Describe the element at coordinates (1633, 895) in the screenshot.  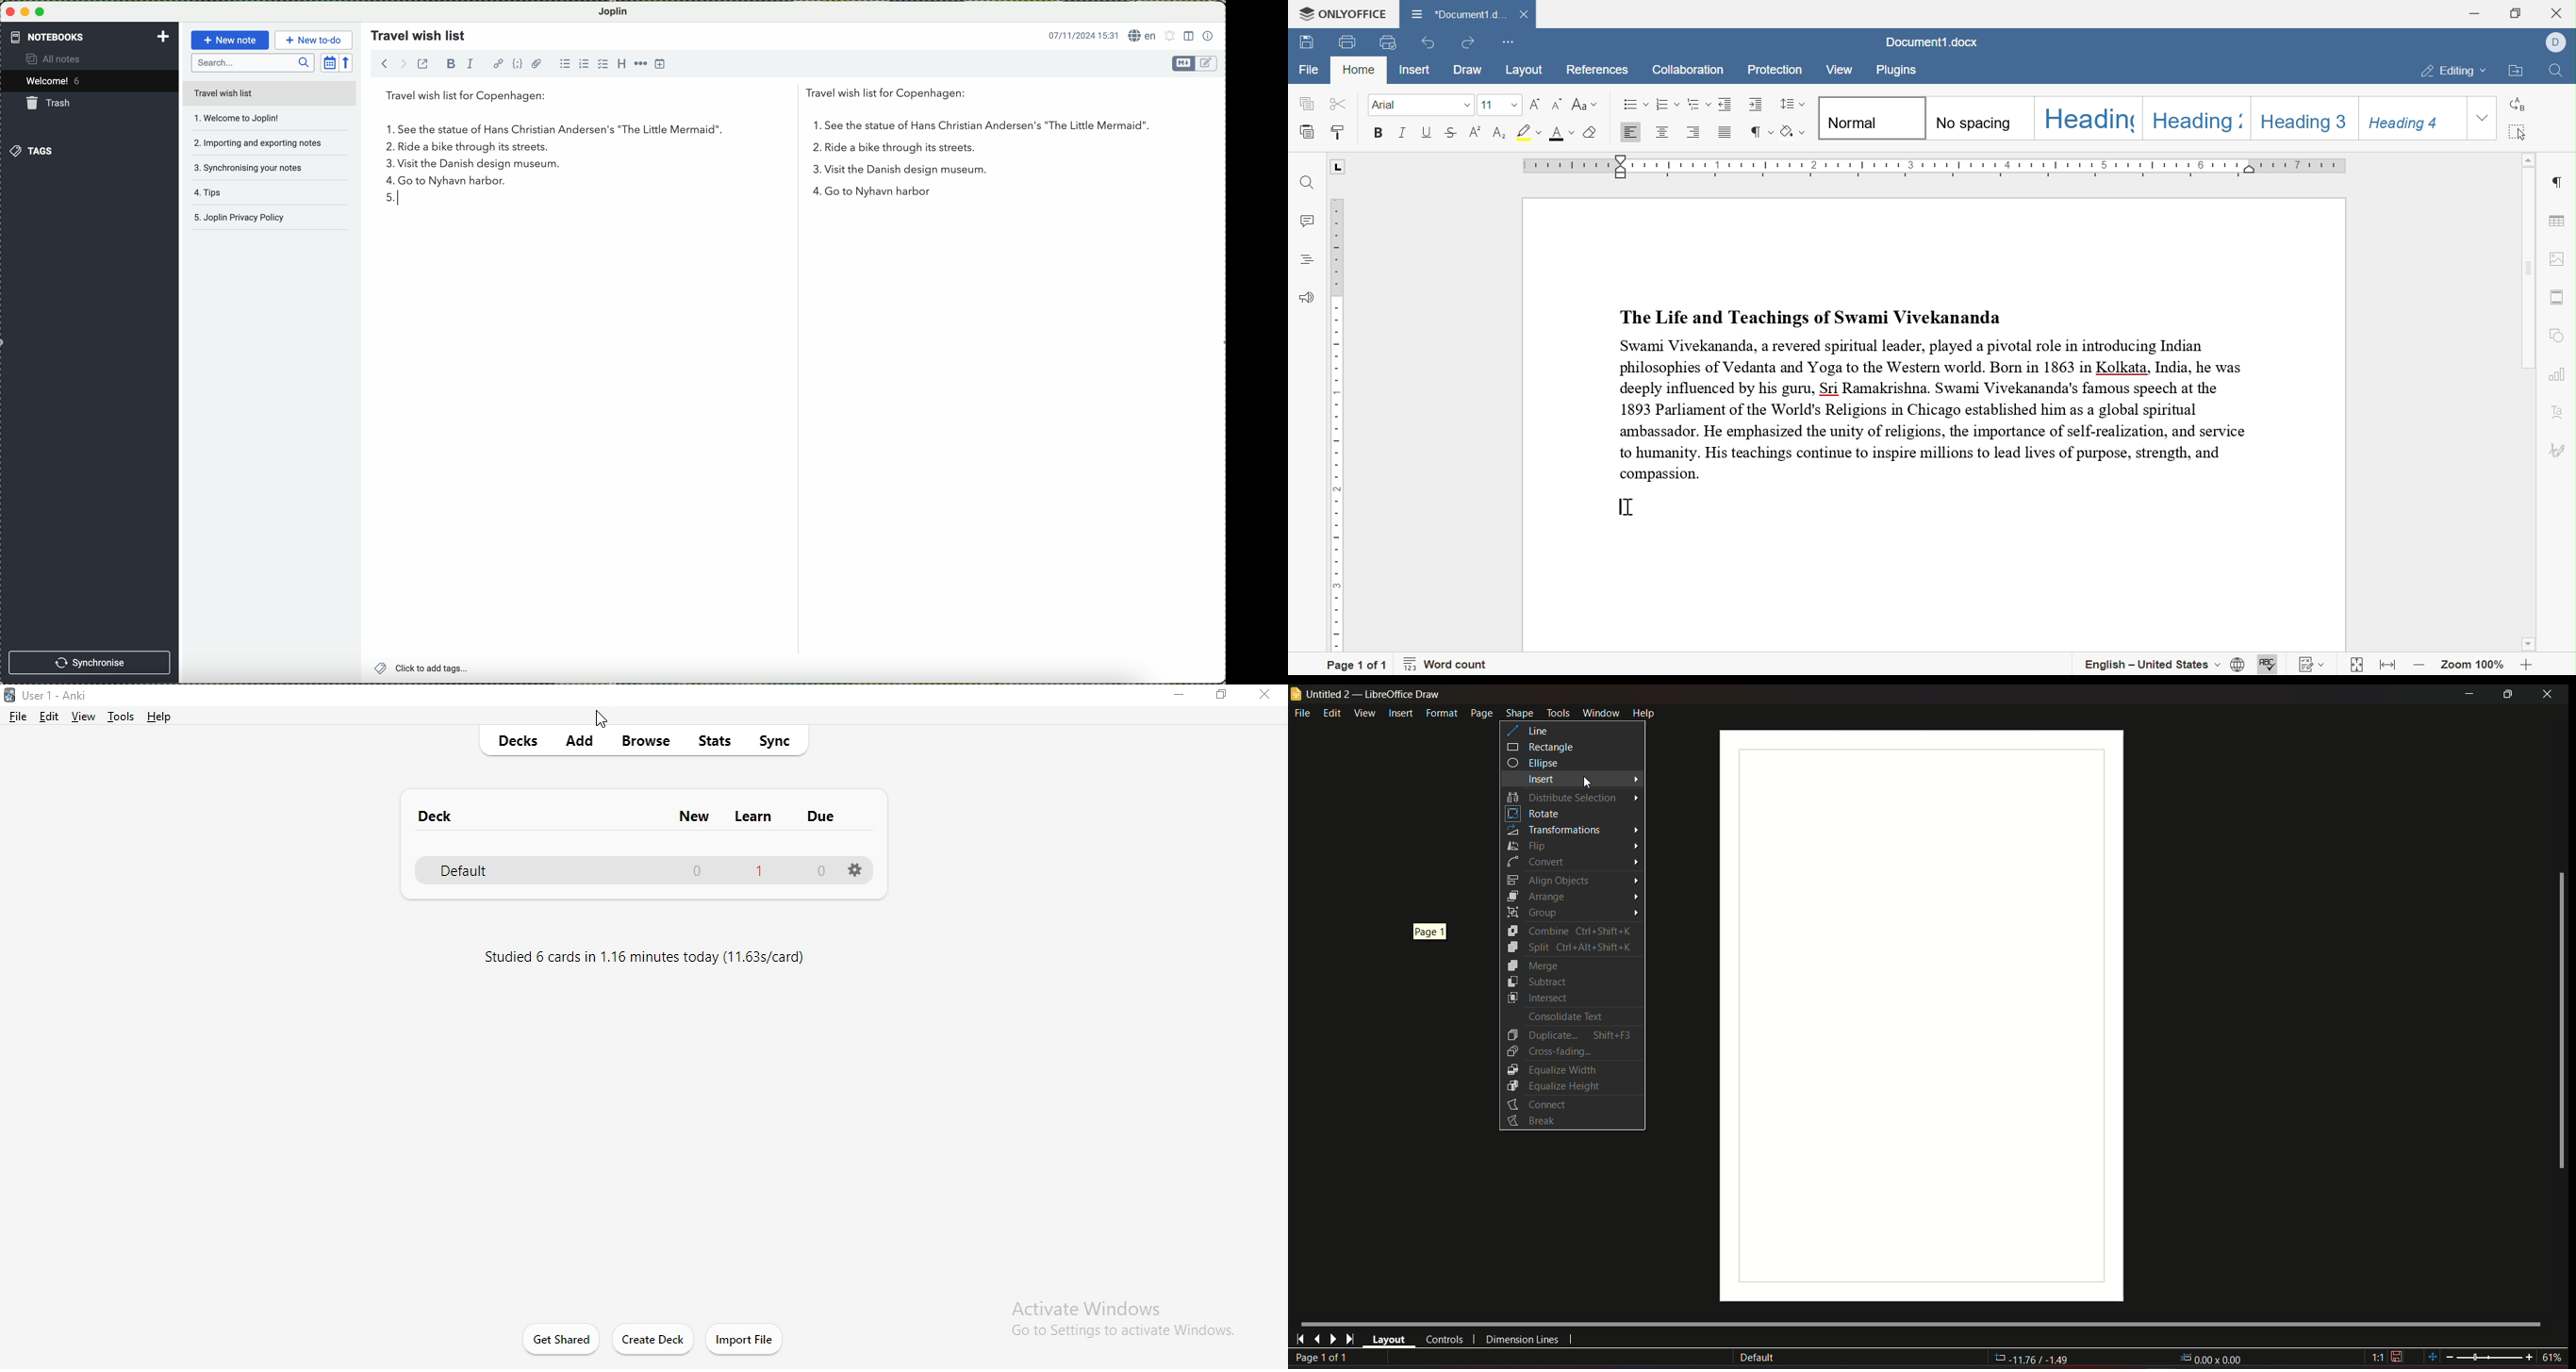
I see `Arrow` at that location.